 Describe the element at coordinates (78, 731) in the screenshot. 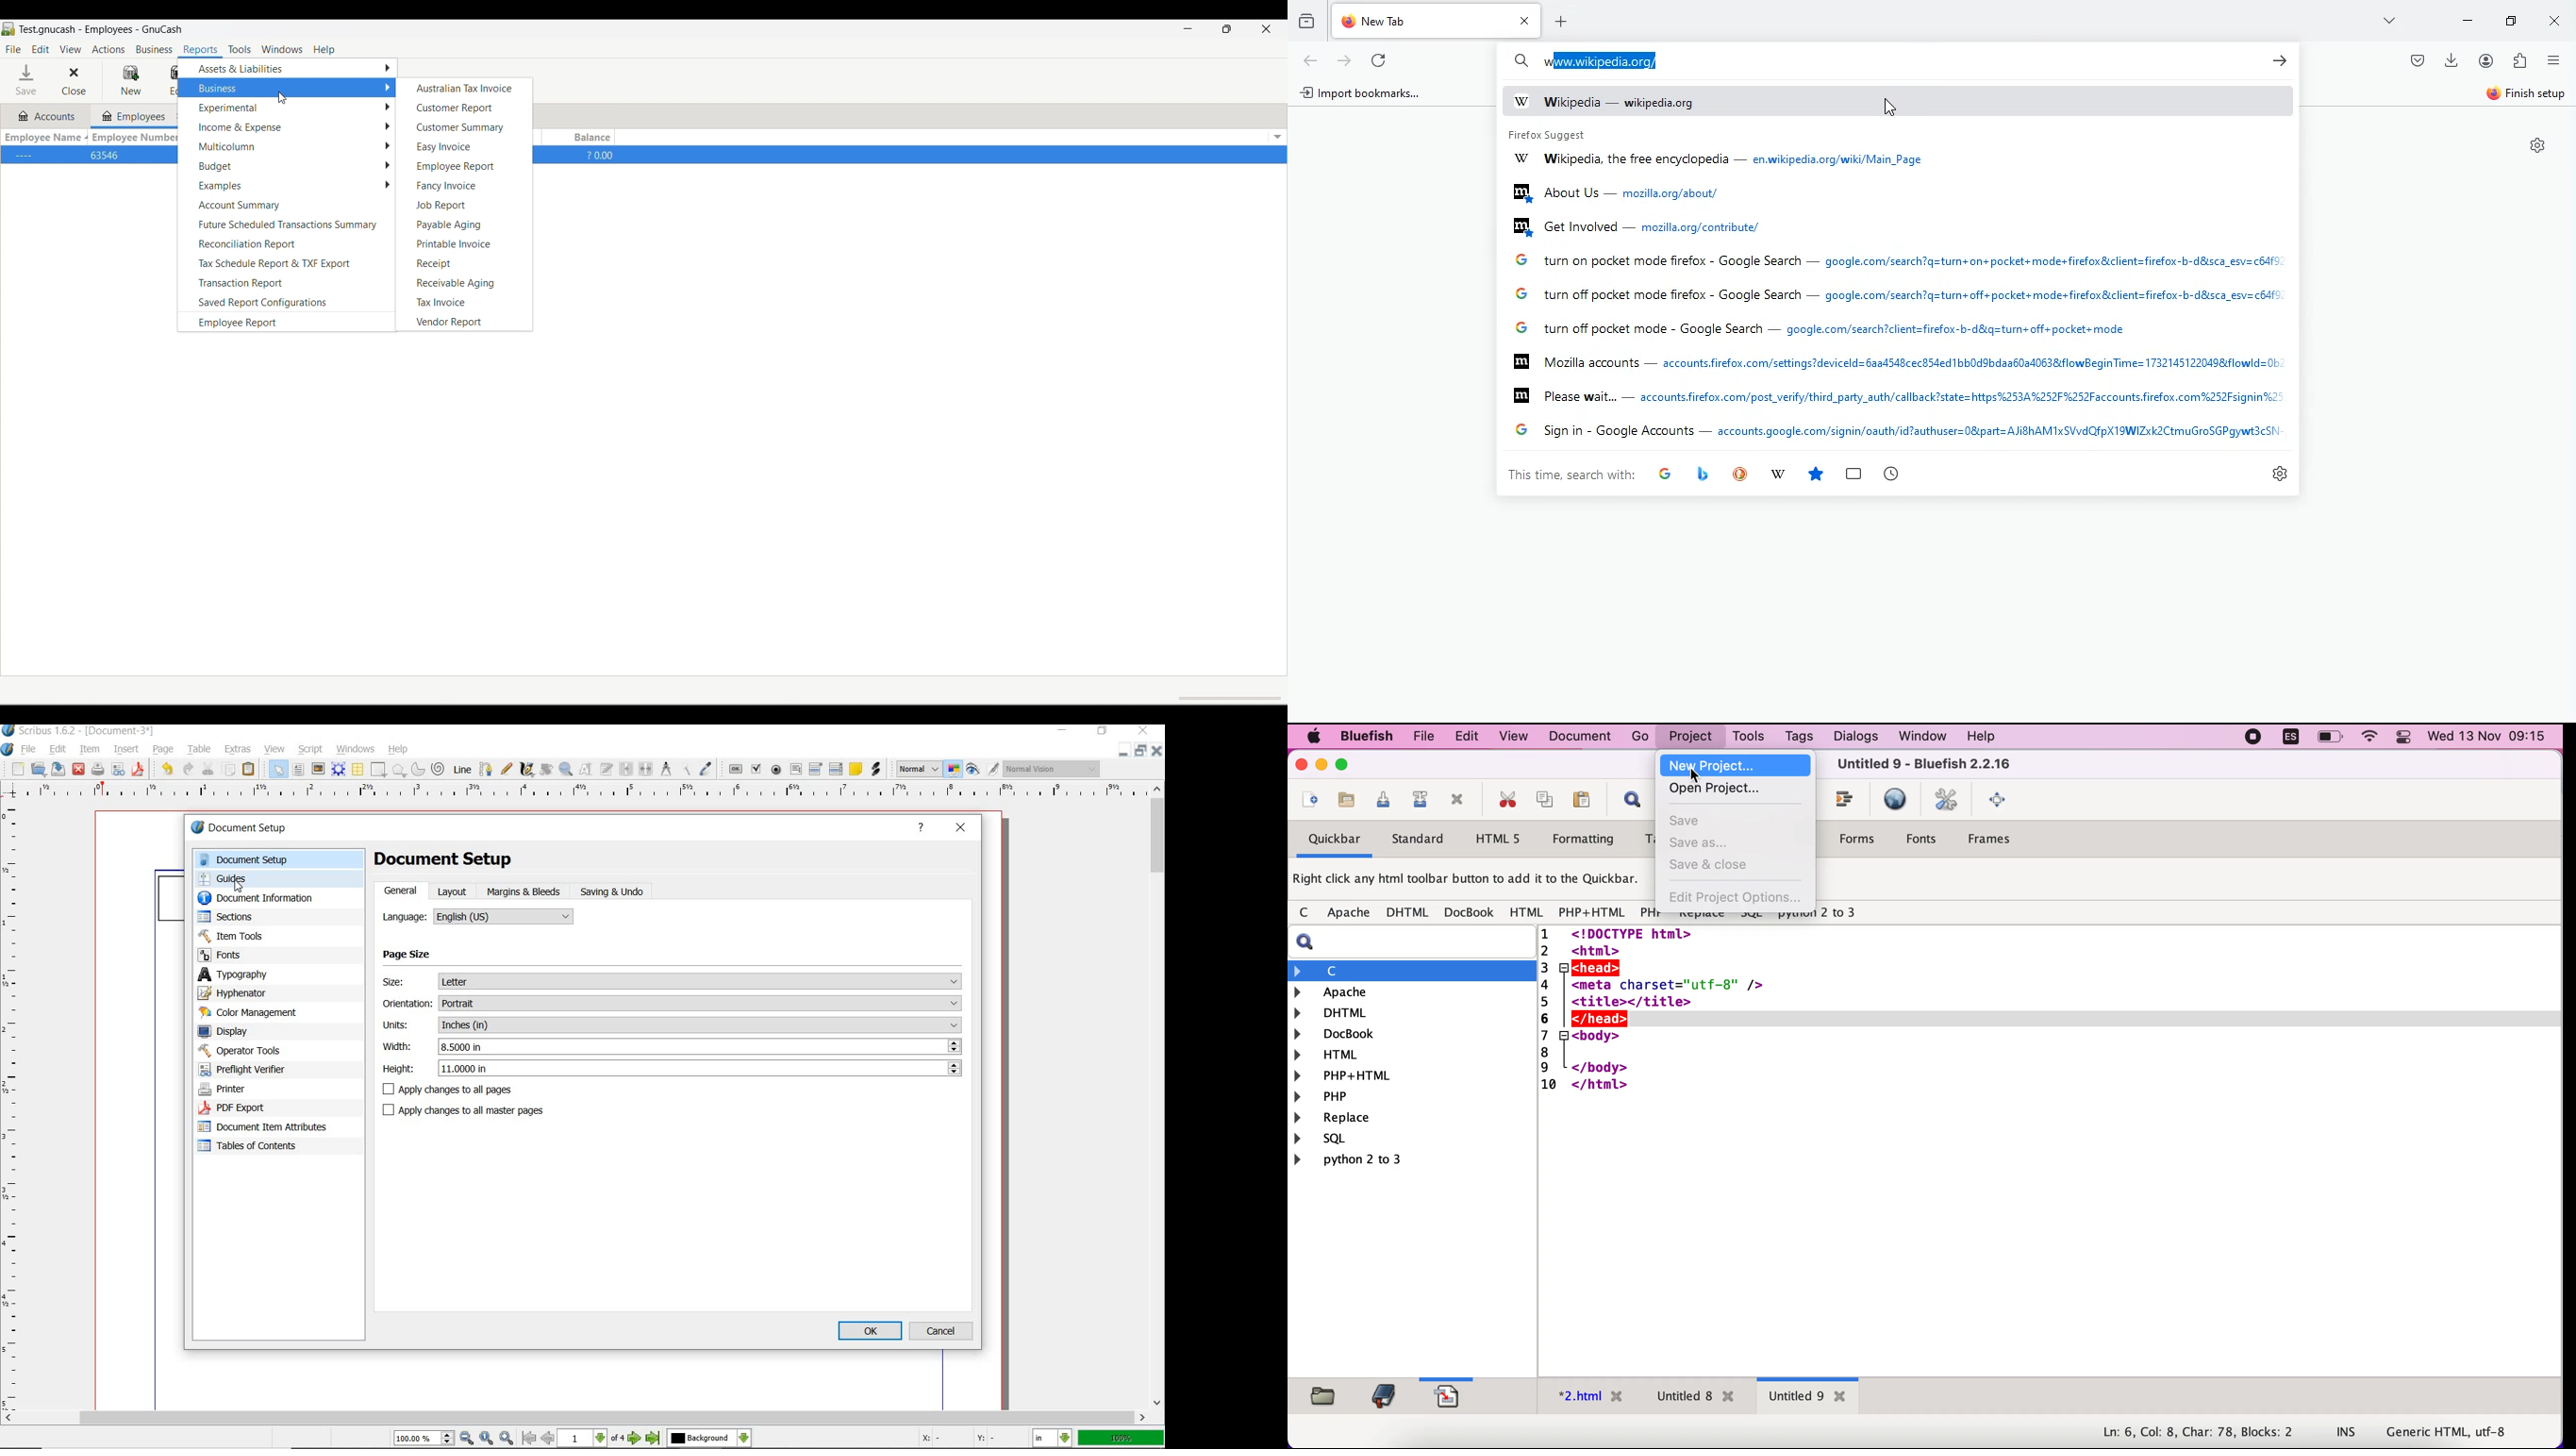

I see `Scribus 1.6.2 - [Document-3*]` at that location.